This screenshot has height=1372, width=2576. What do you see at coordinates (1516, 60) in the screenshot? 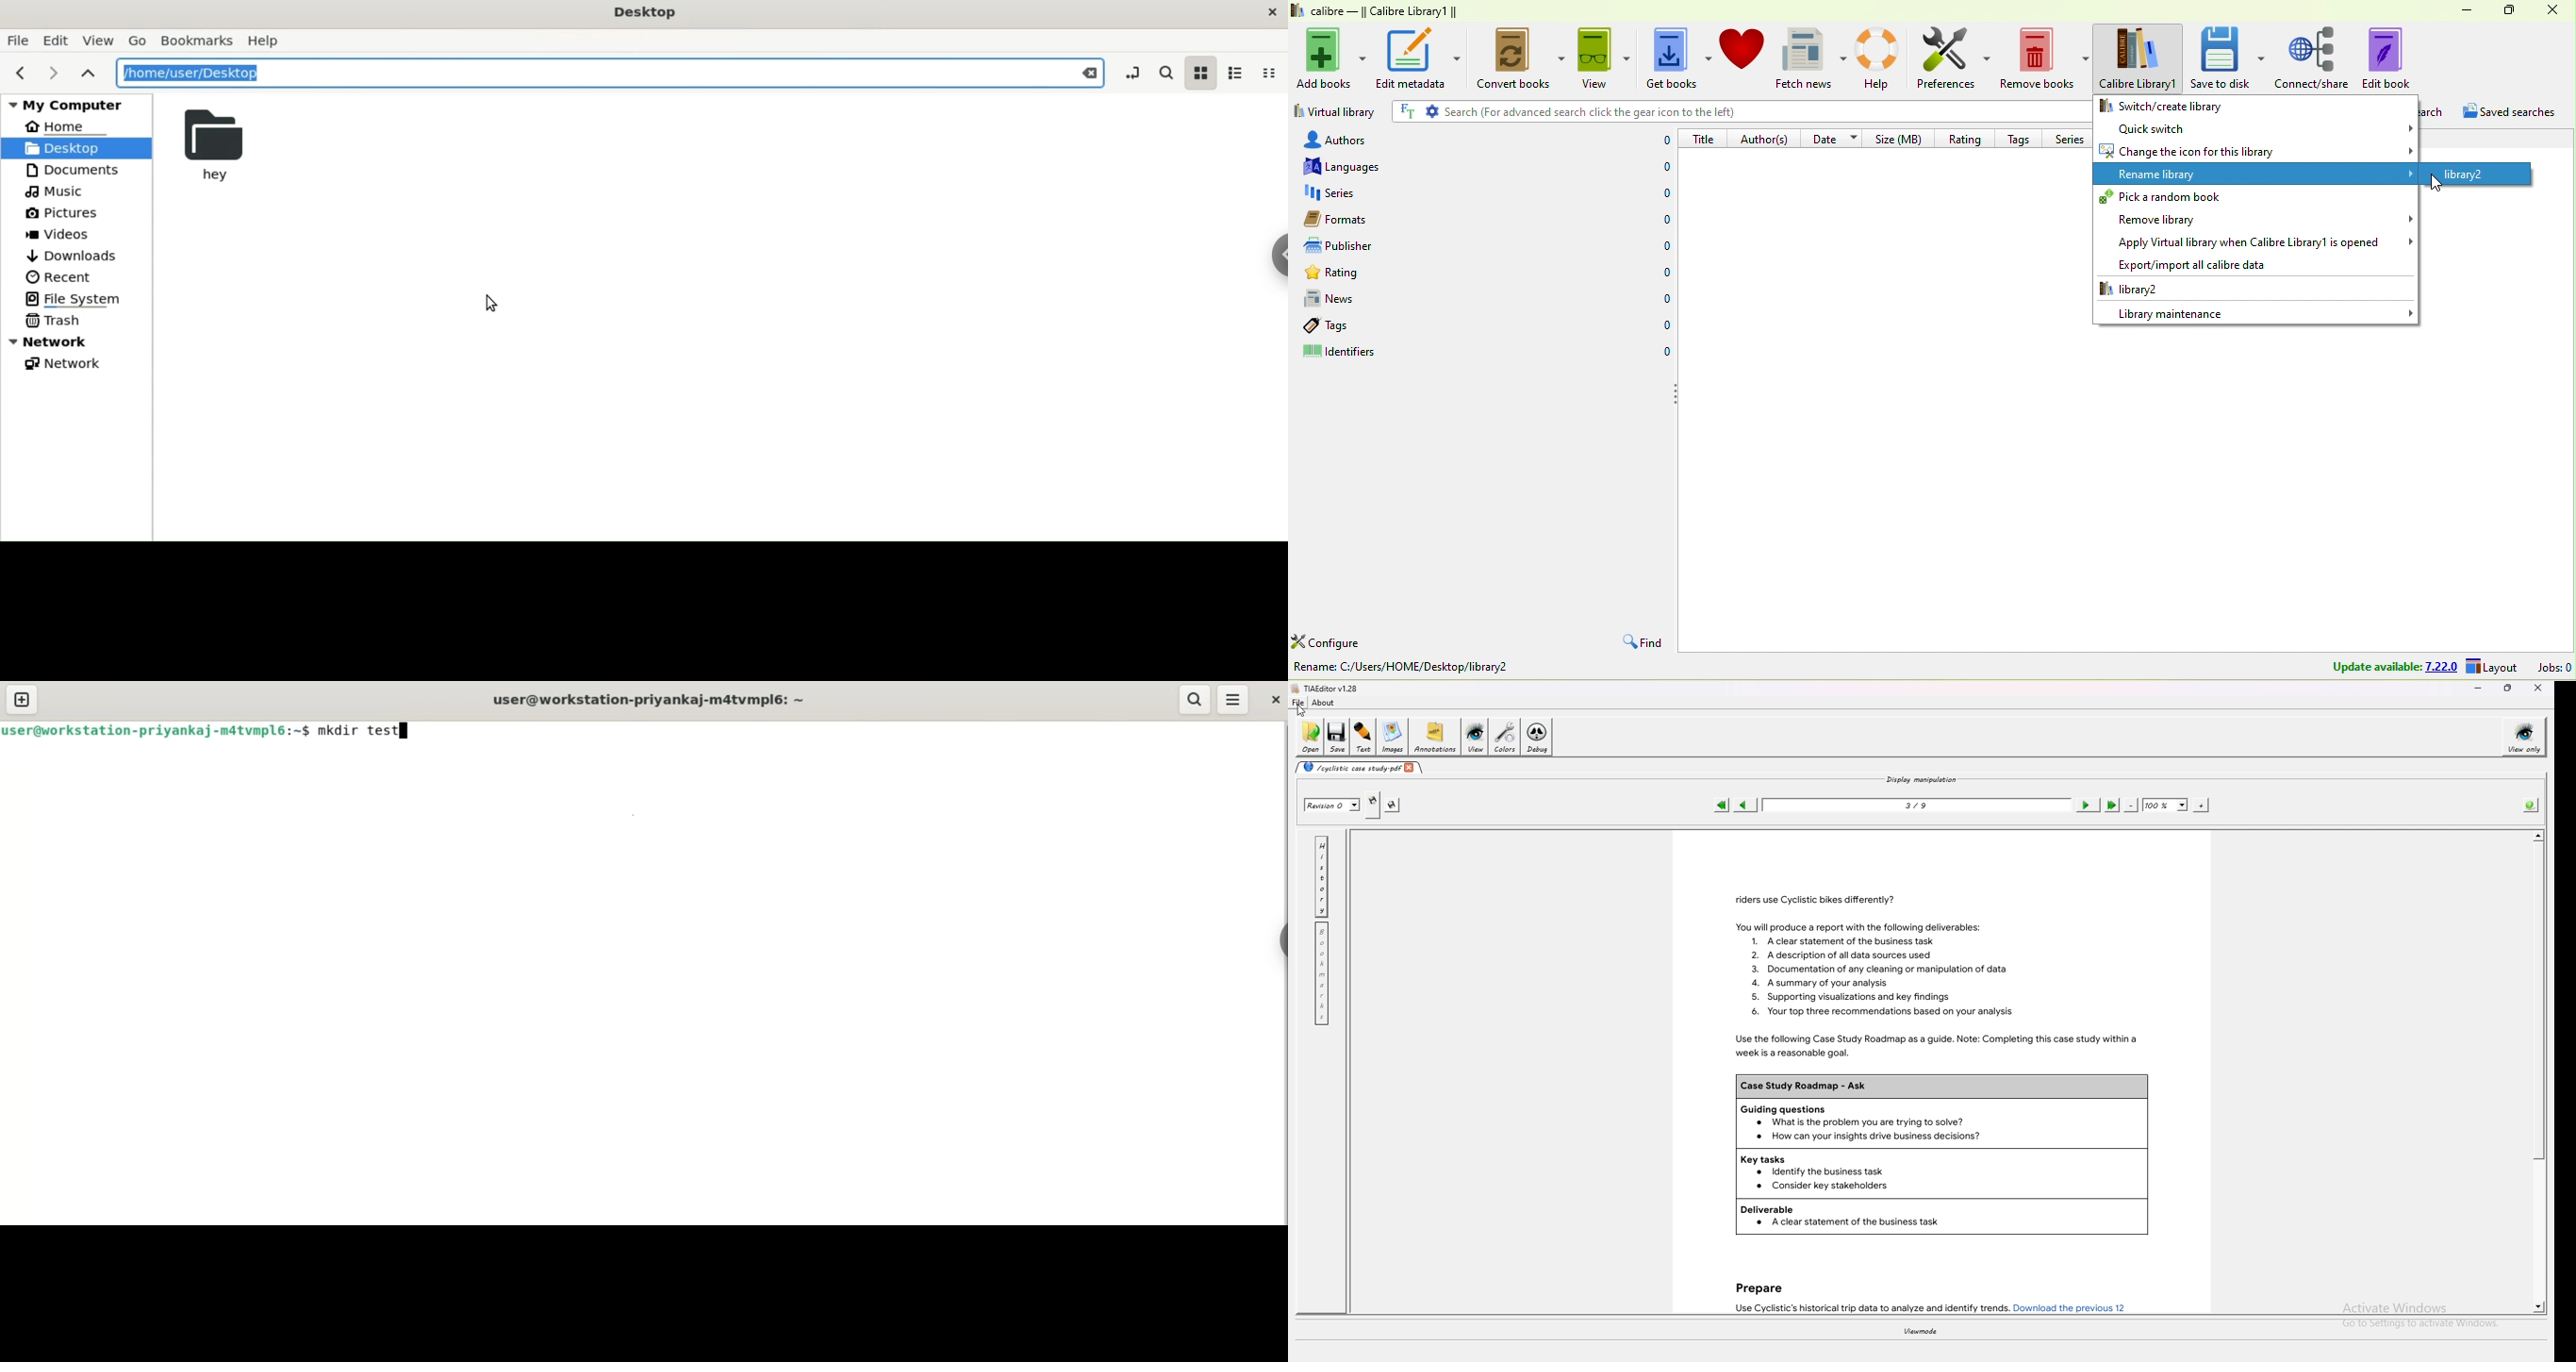
I see `convert books` at bounding box center [1516, 60].